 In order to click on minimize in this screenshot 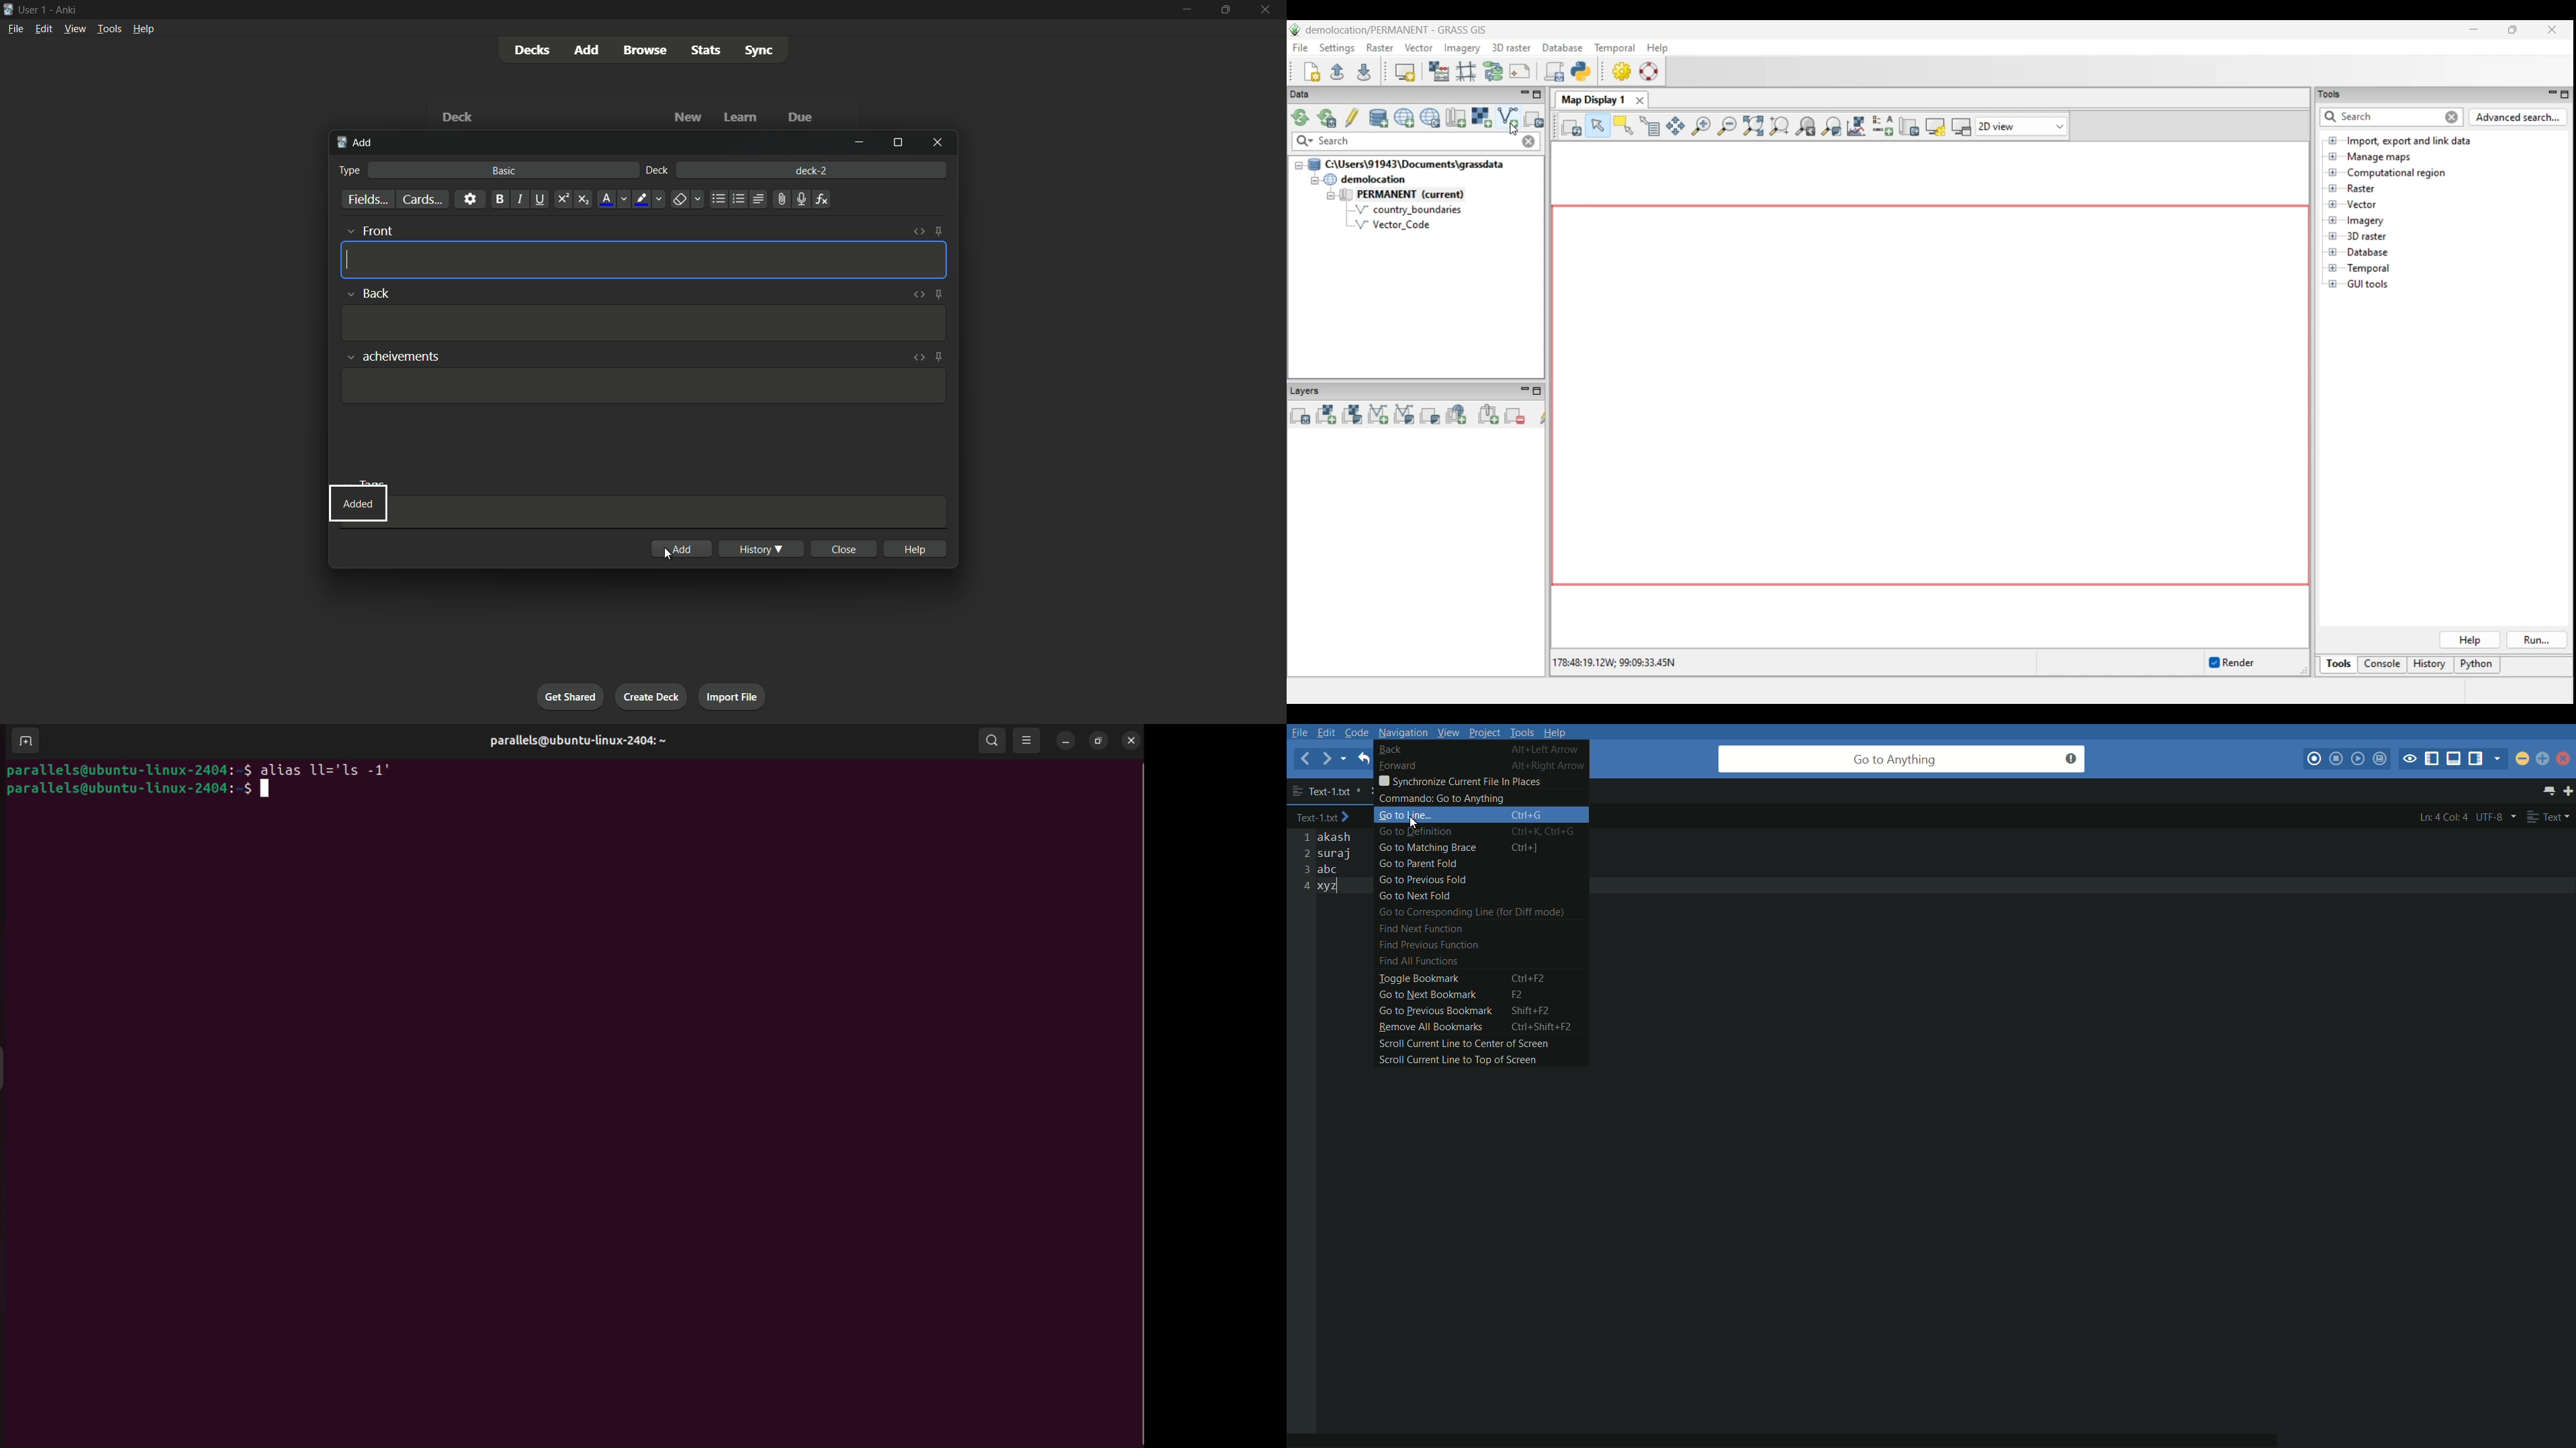, I will do `click(2523, 758)`.